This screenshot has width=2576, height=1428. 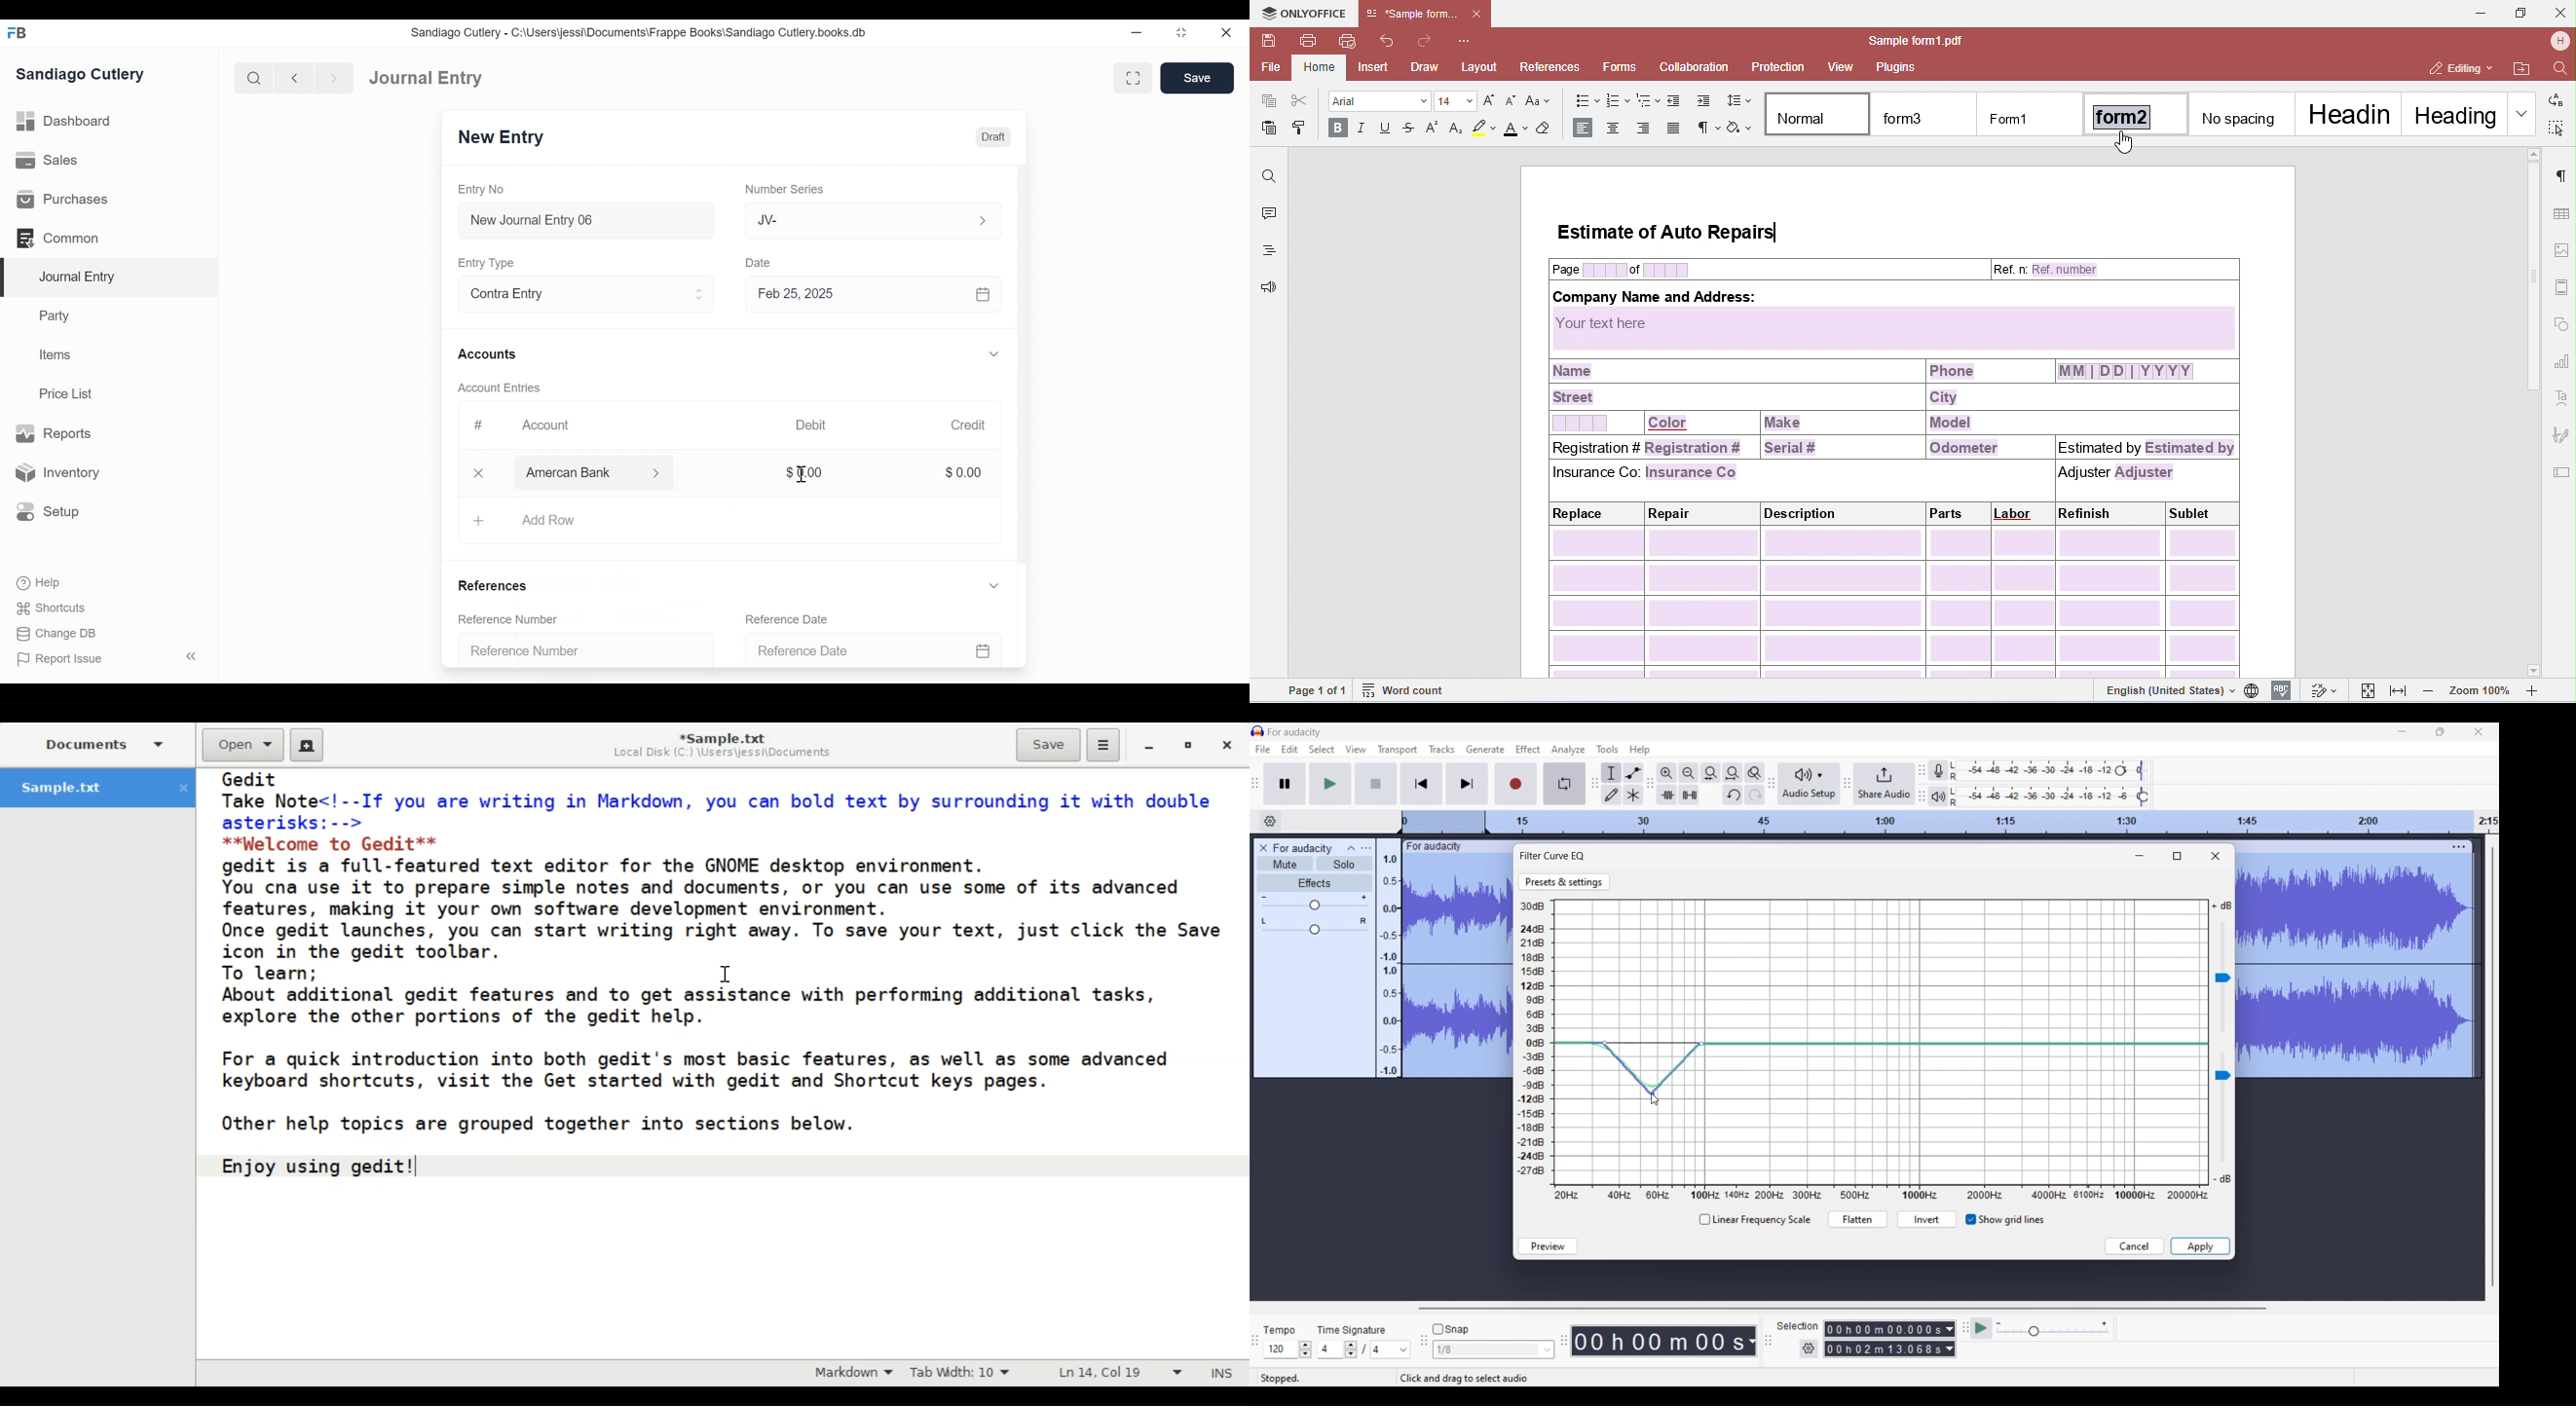 I want to click on $0.00, so click(x=964, y=471).